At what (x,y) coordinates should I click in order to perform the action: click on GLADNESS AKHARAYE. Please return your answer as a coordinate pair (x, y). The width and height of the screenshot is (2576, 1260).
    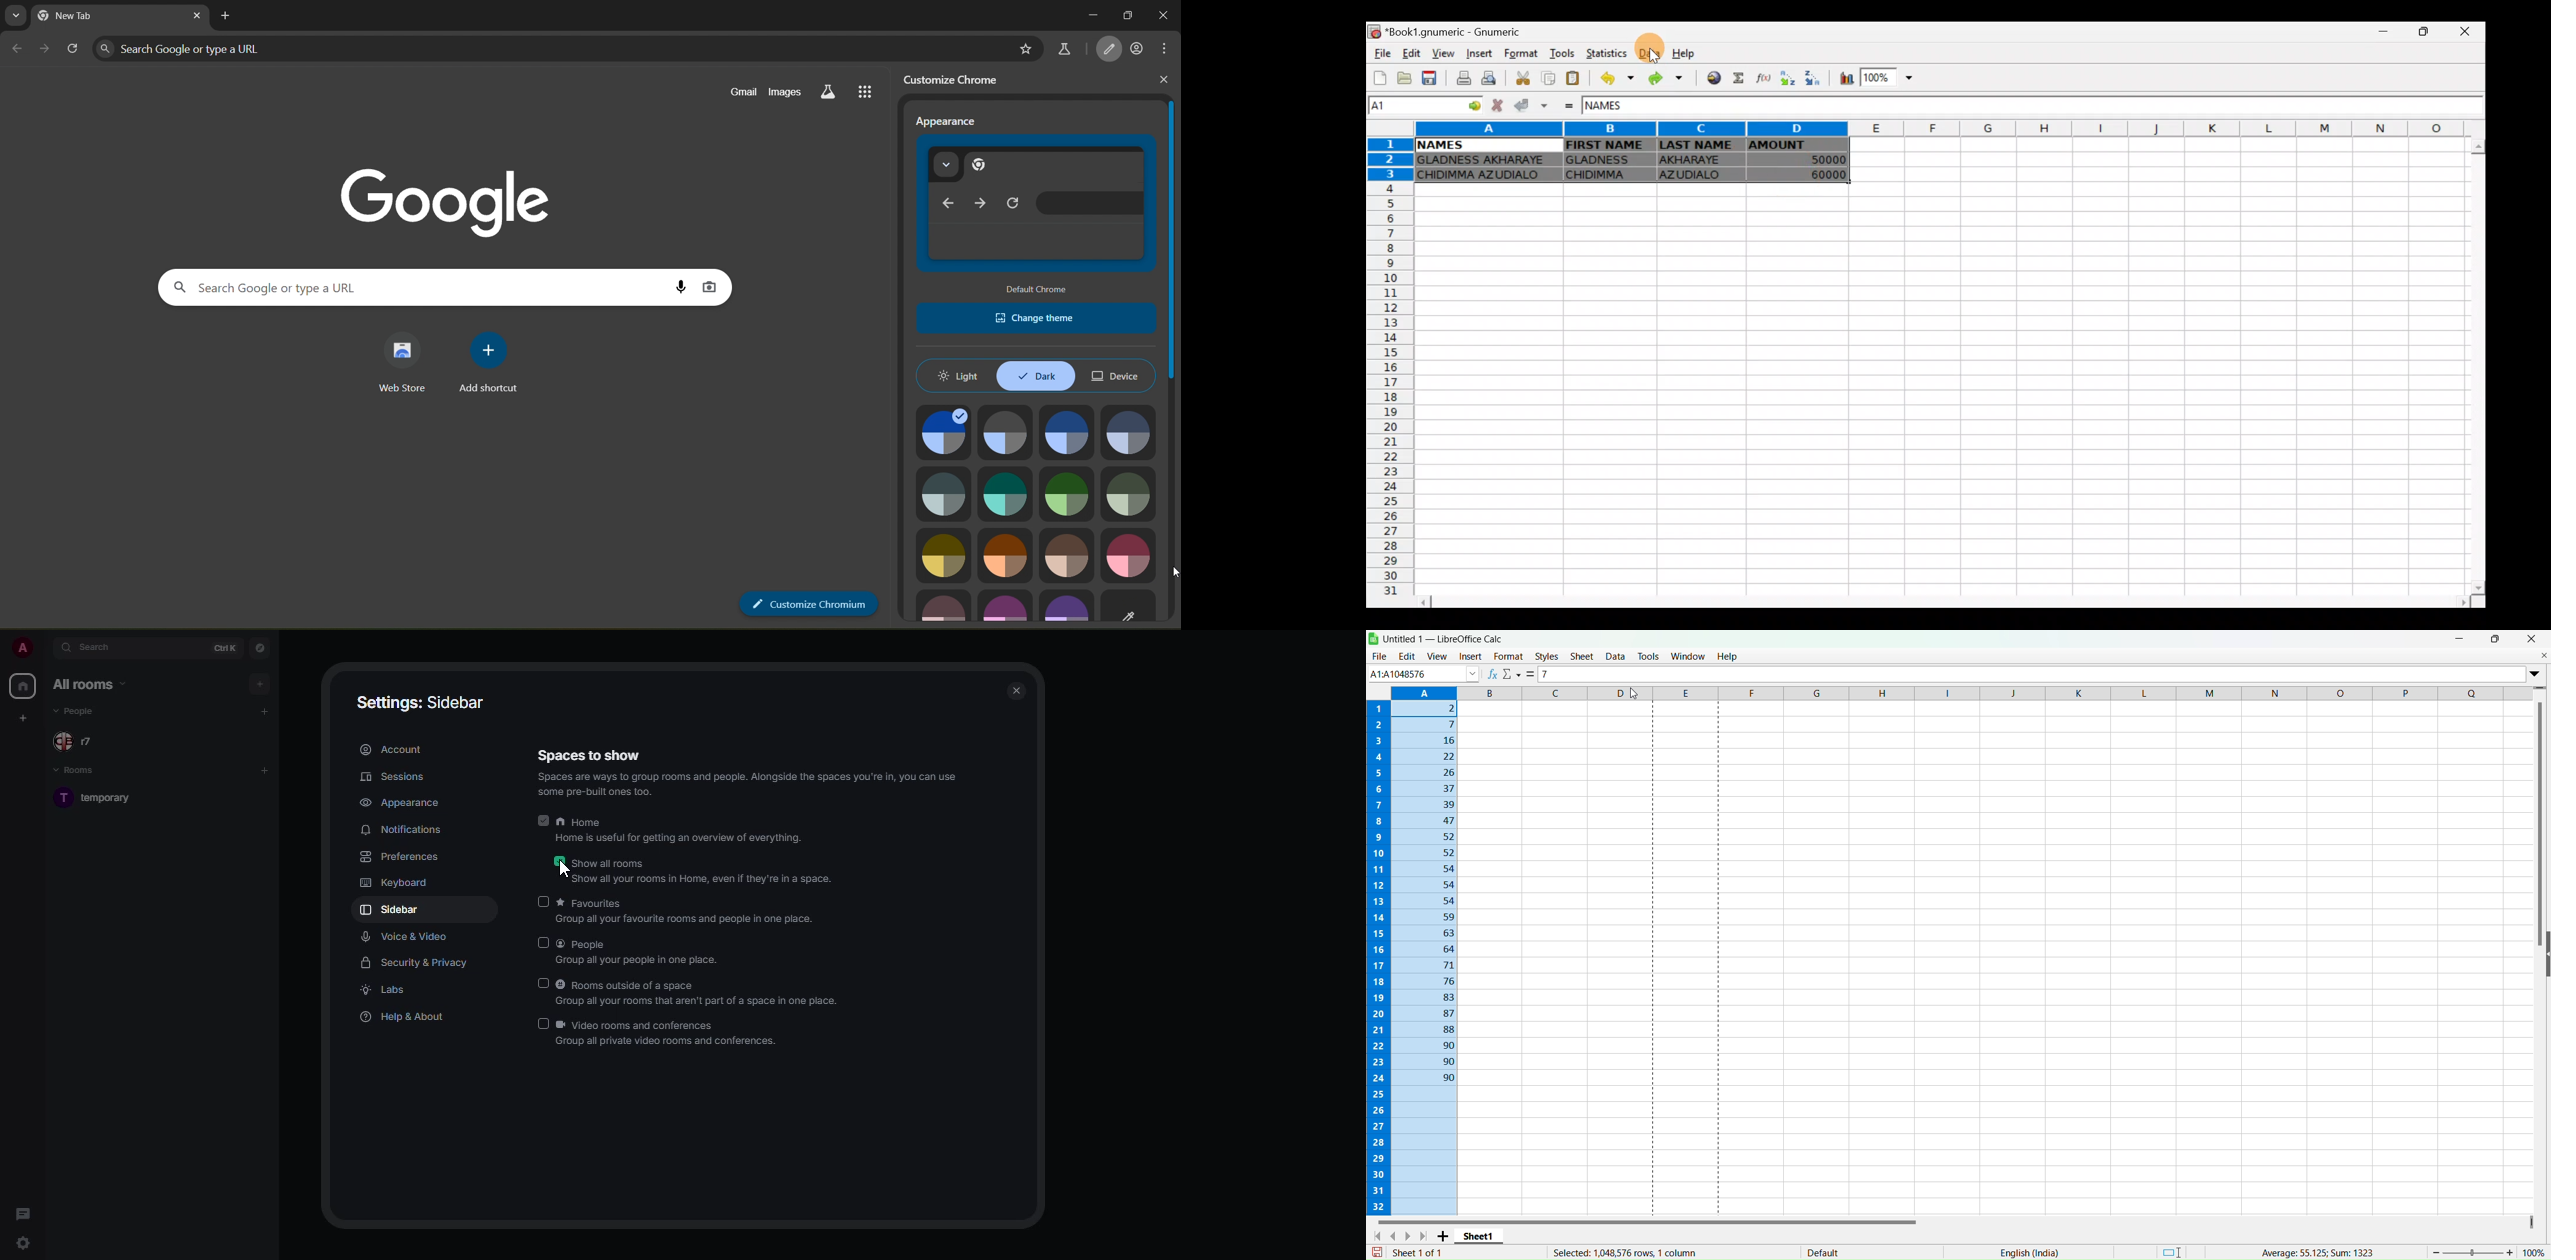
    Looking at the image, I should click on (1484, 160).